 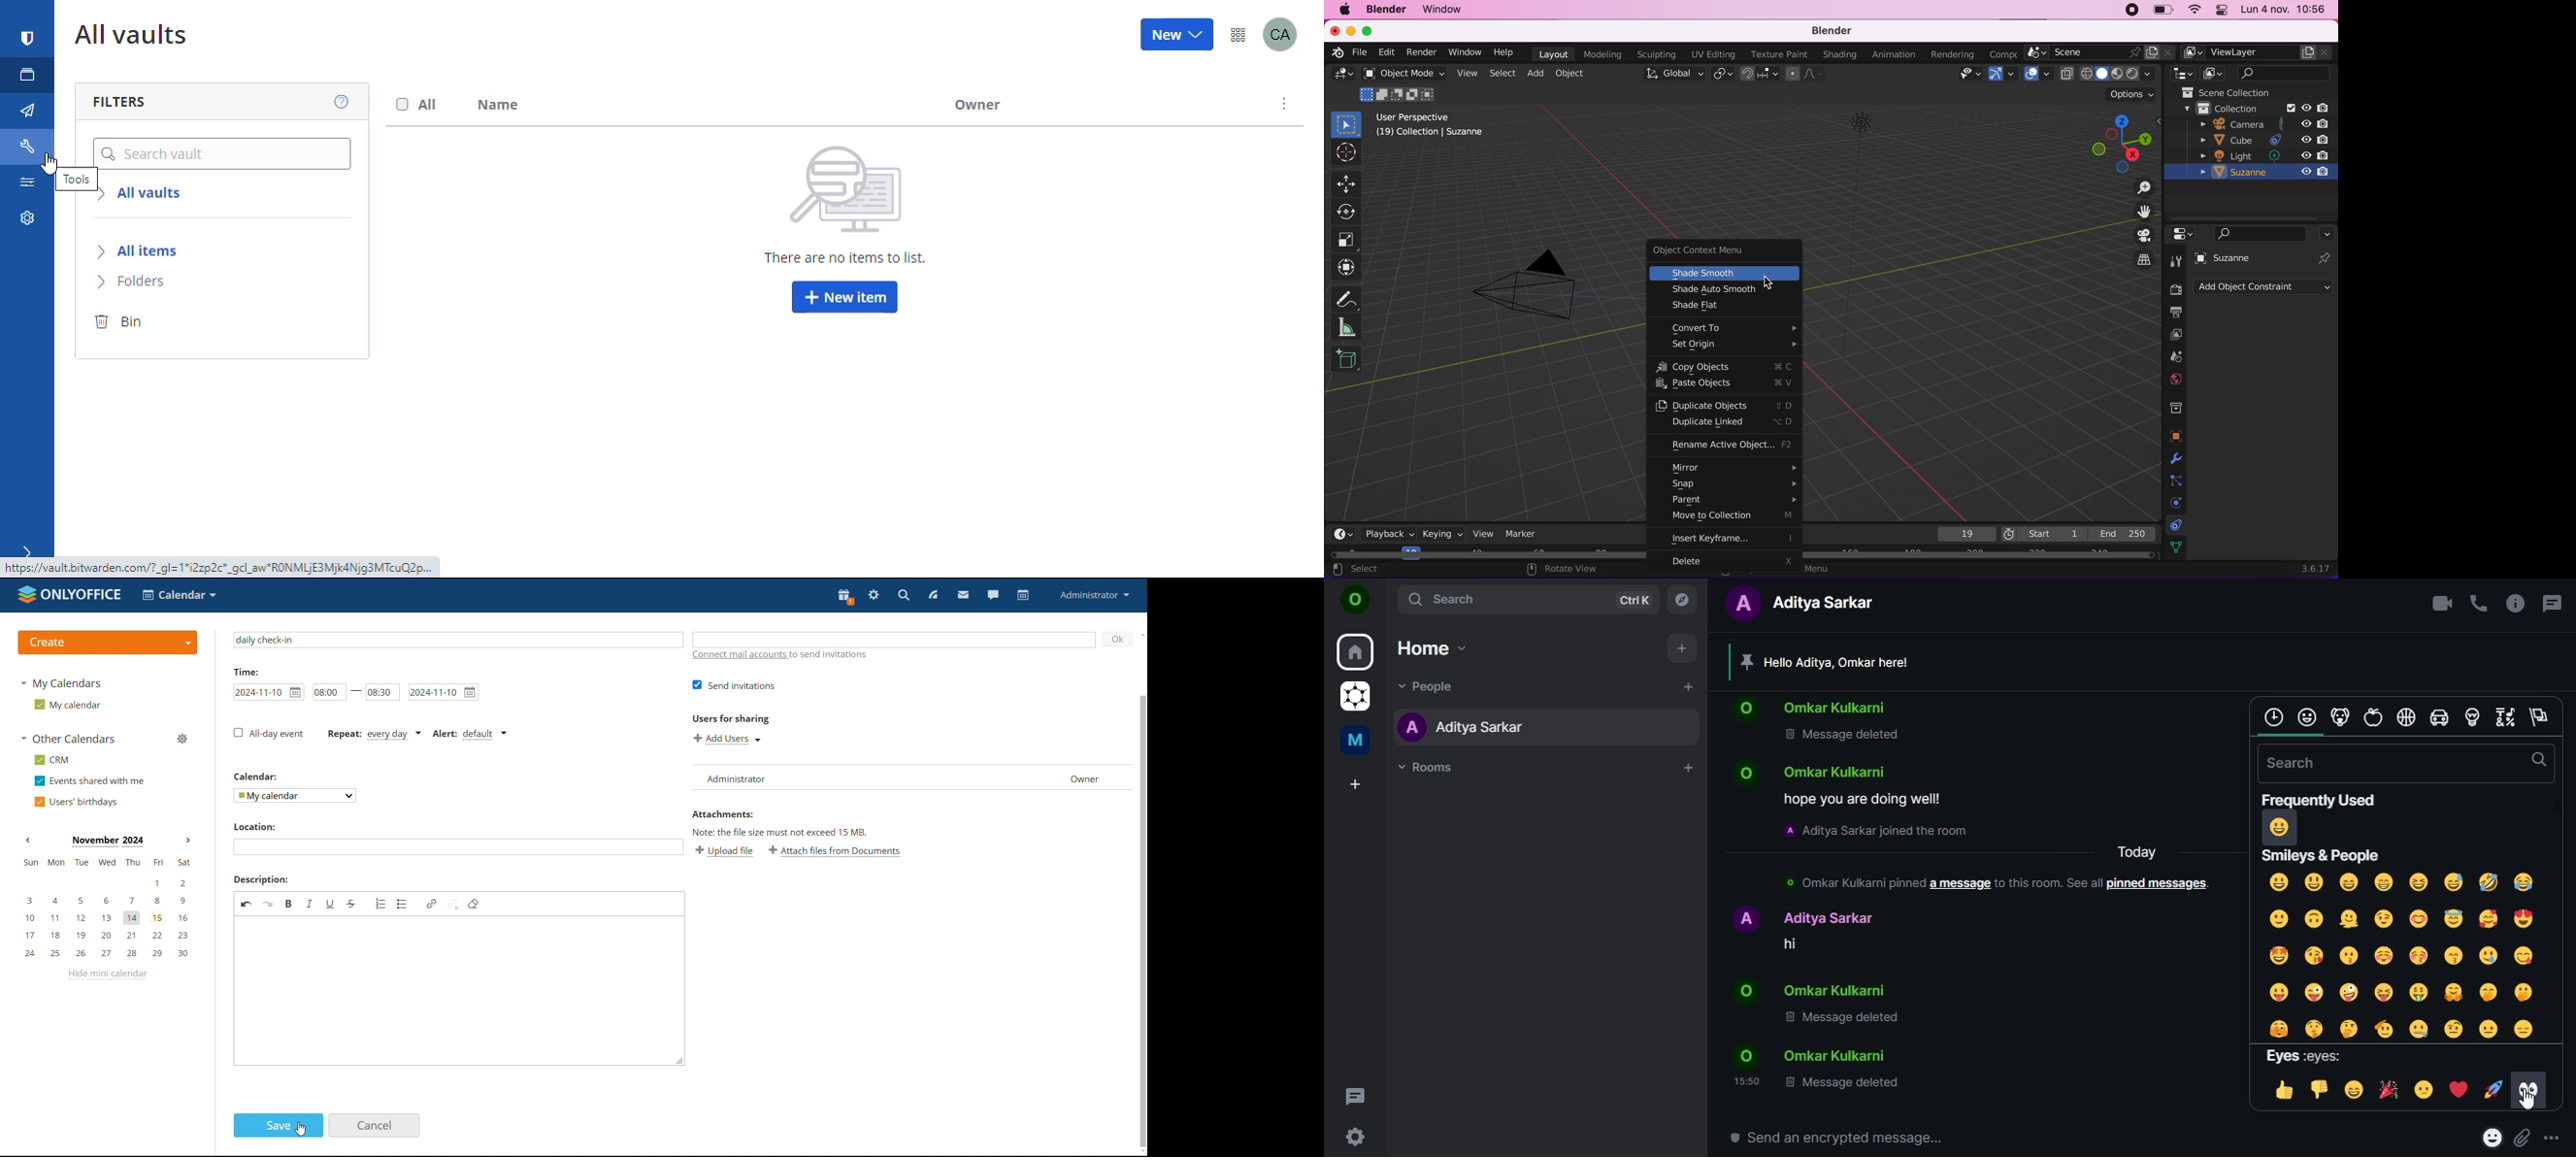 What do you see at coordinates (153, 283) in the screenshot?
I see `folder` at bounding box center [153, 283].